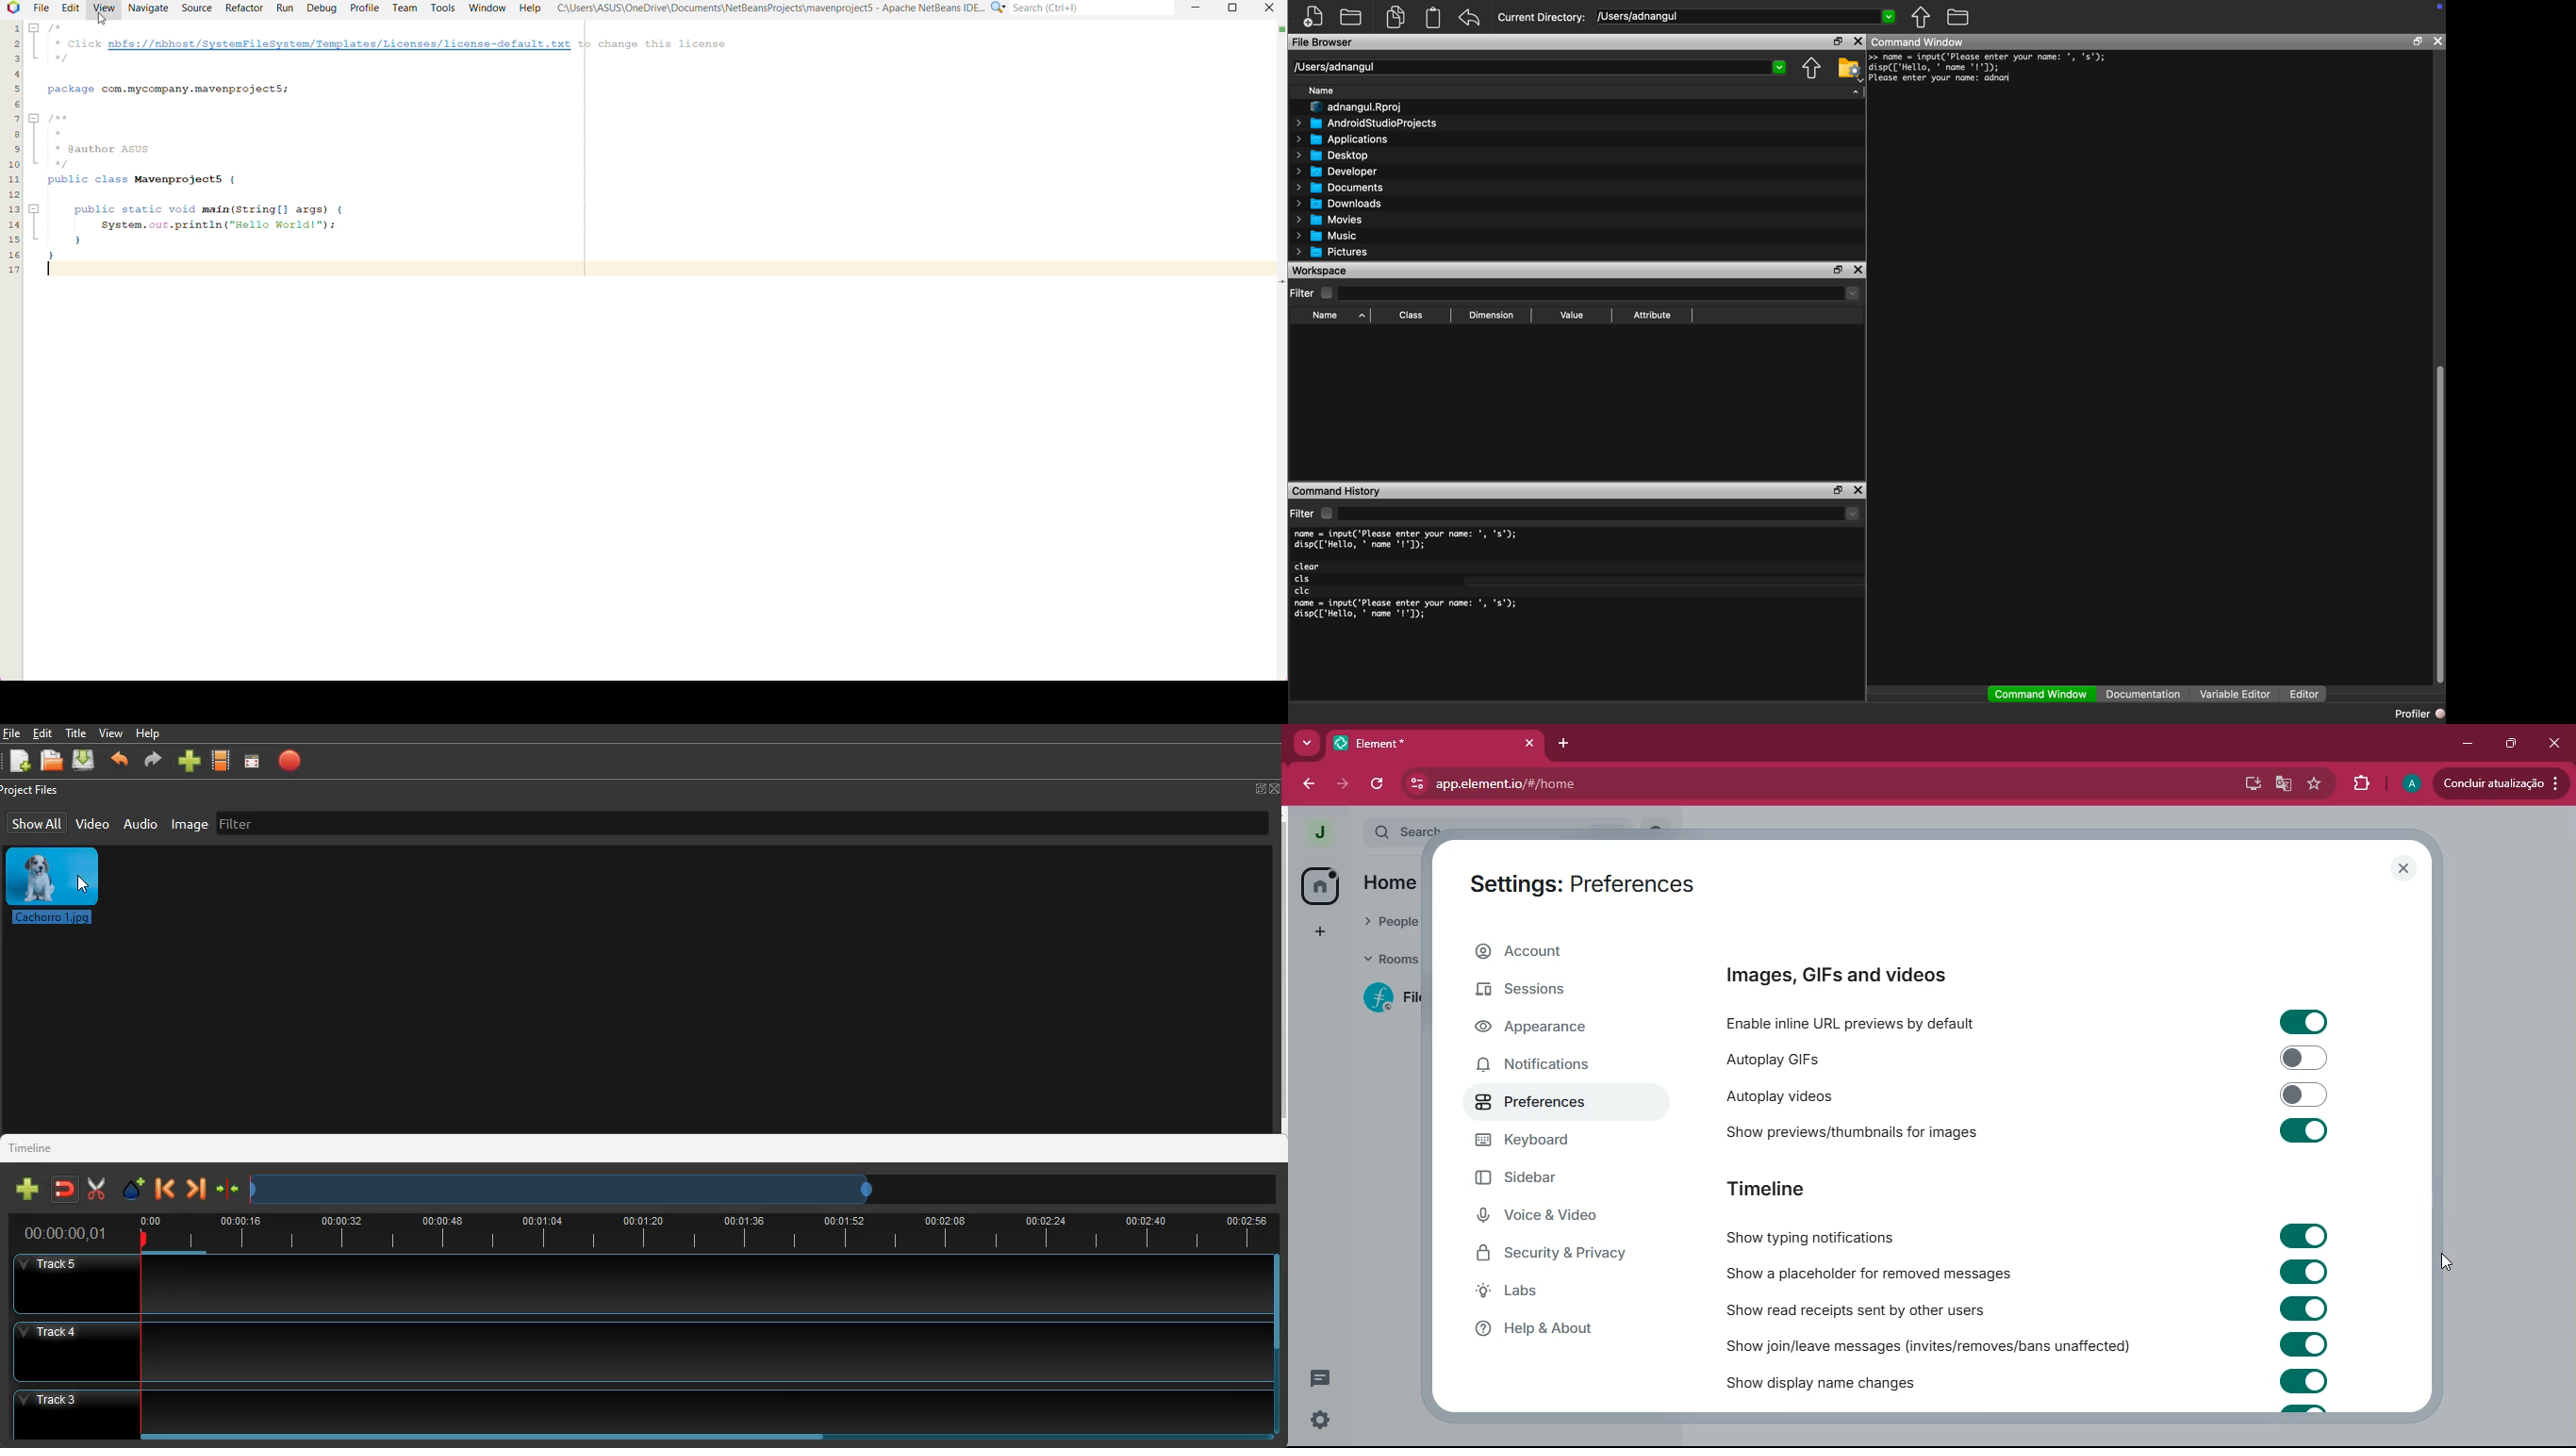  Describe the element at coordinates (52, 887) in the screenshot. I see `image` at that location.